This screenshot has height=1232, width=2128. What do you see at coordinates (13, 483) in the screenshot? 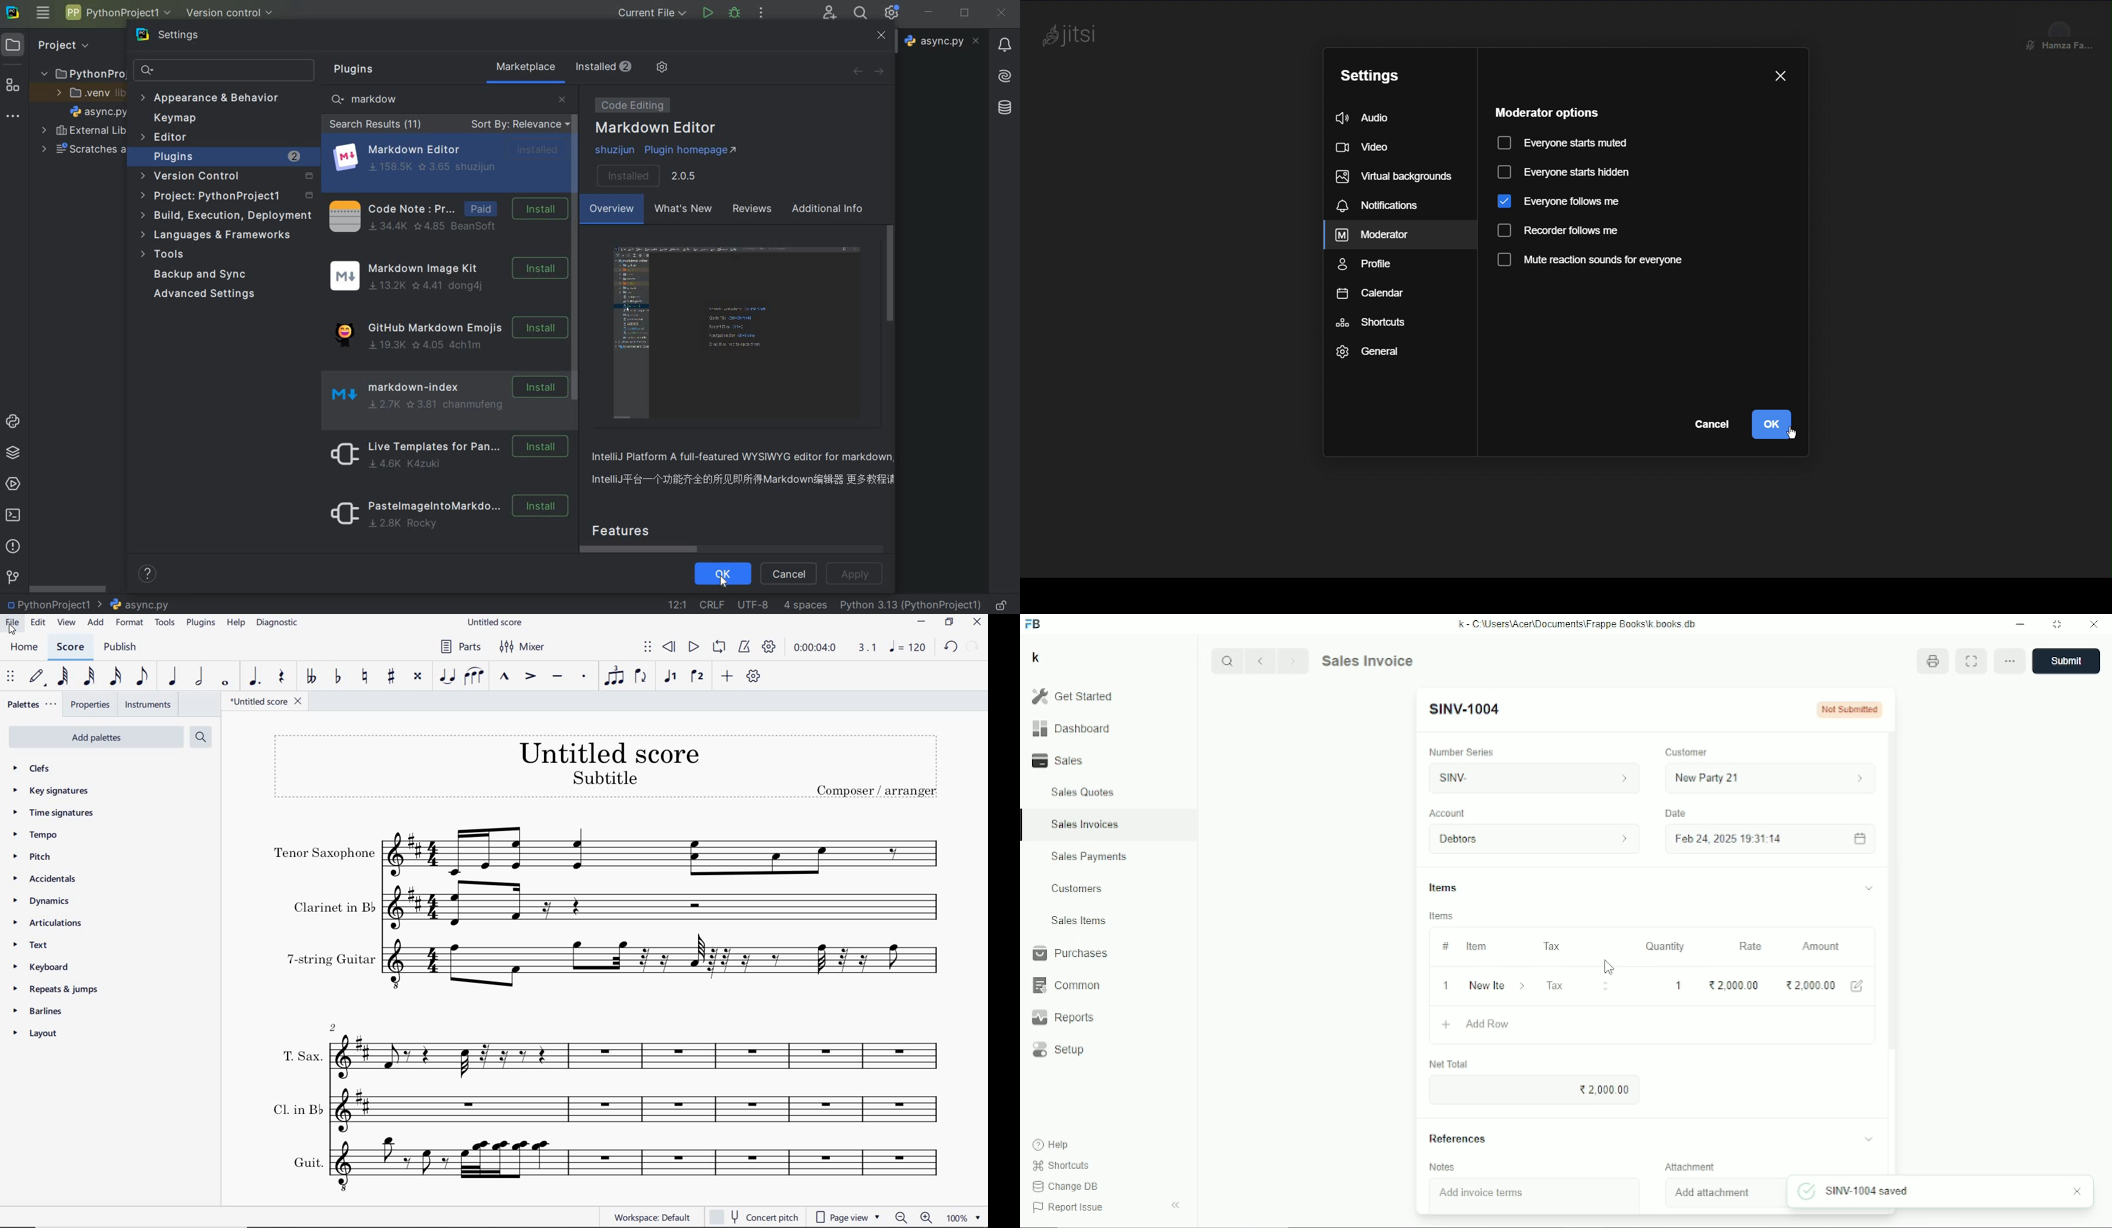
I see `services` at bounding box center [13, 483].